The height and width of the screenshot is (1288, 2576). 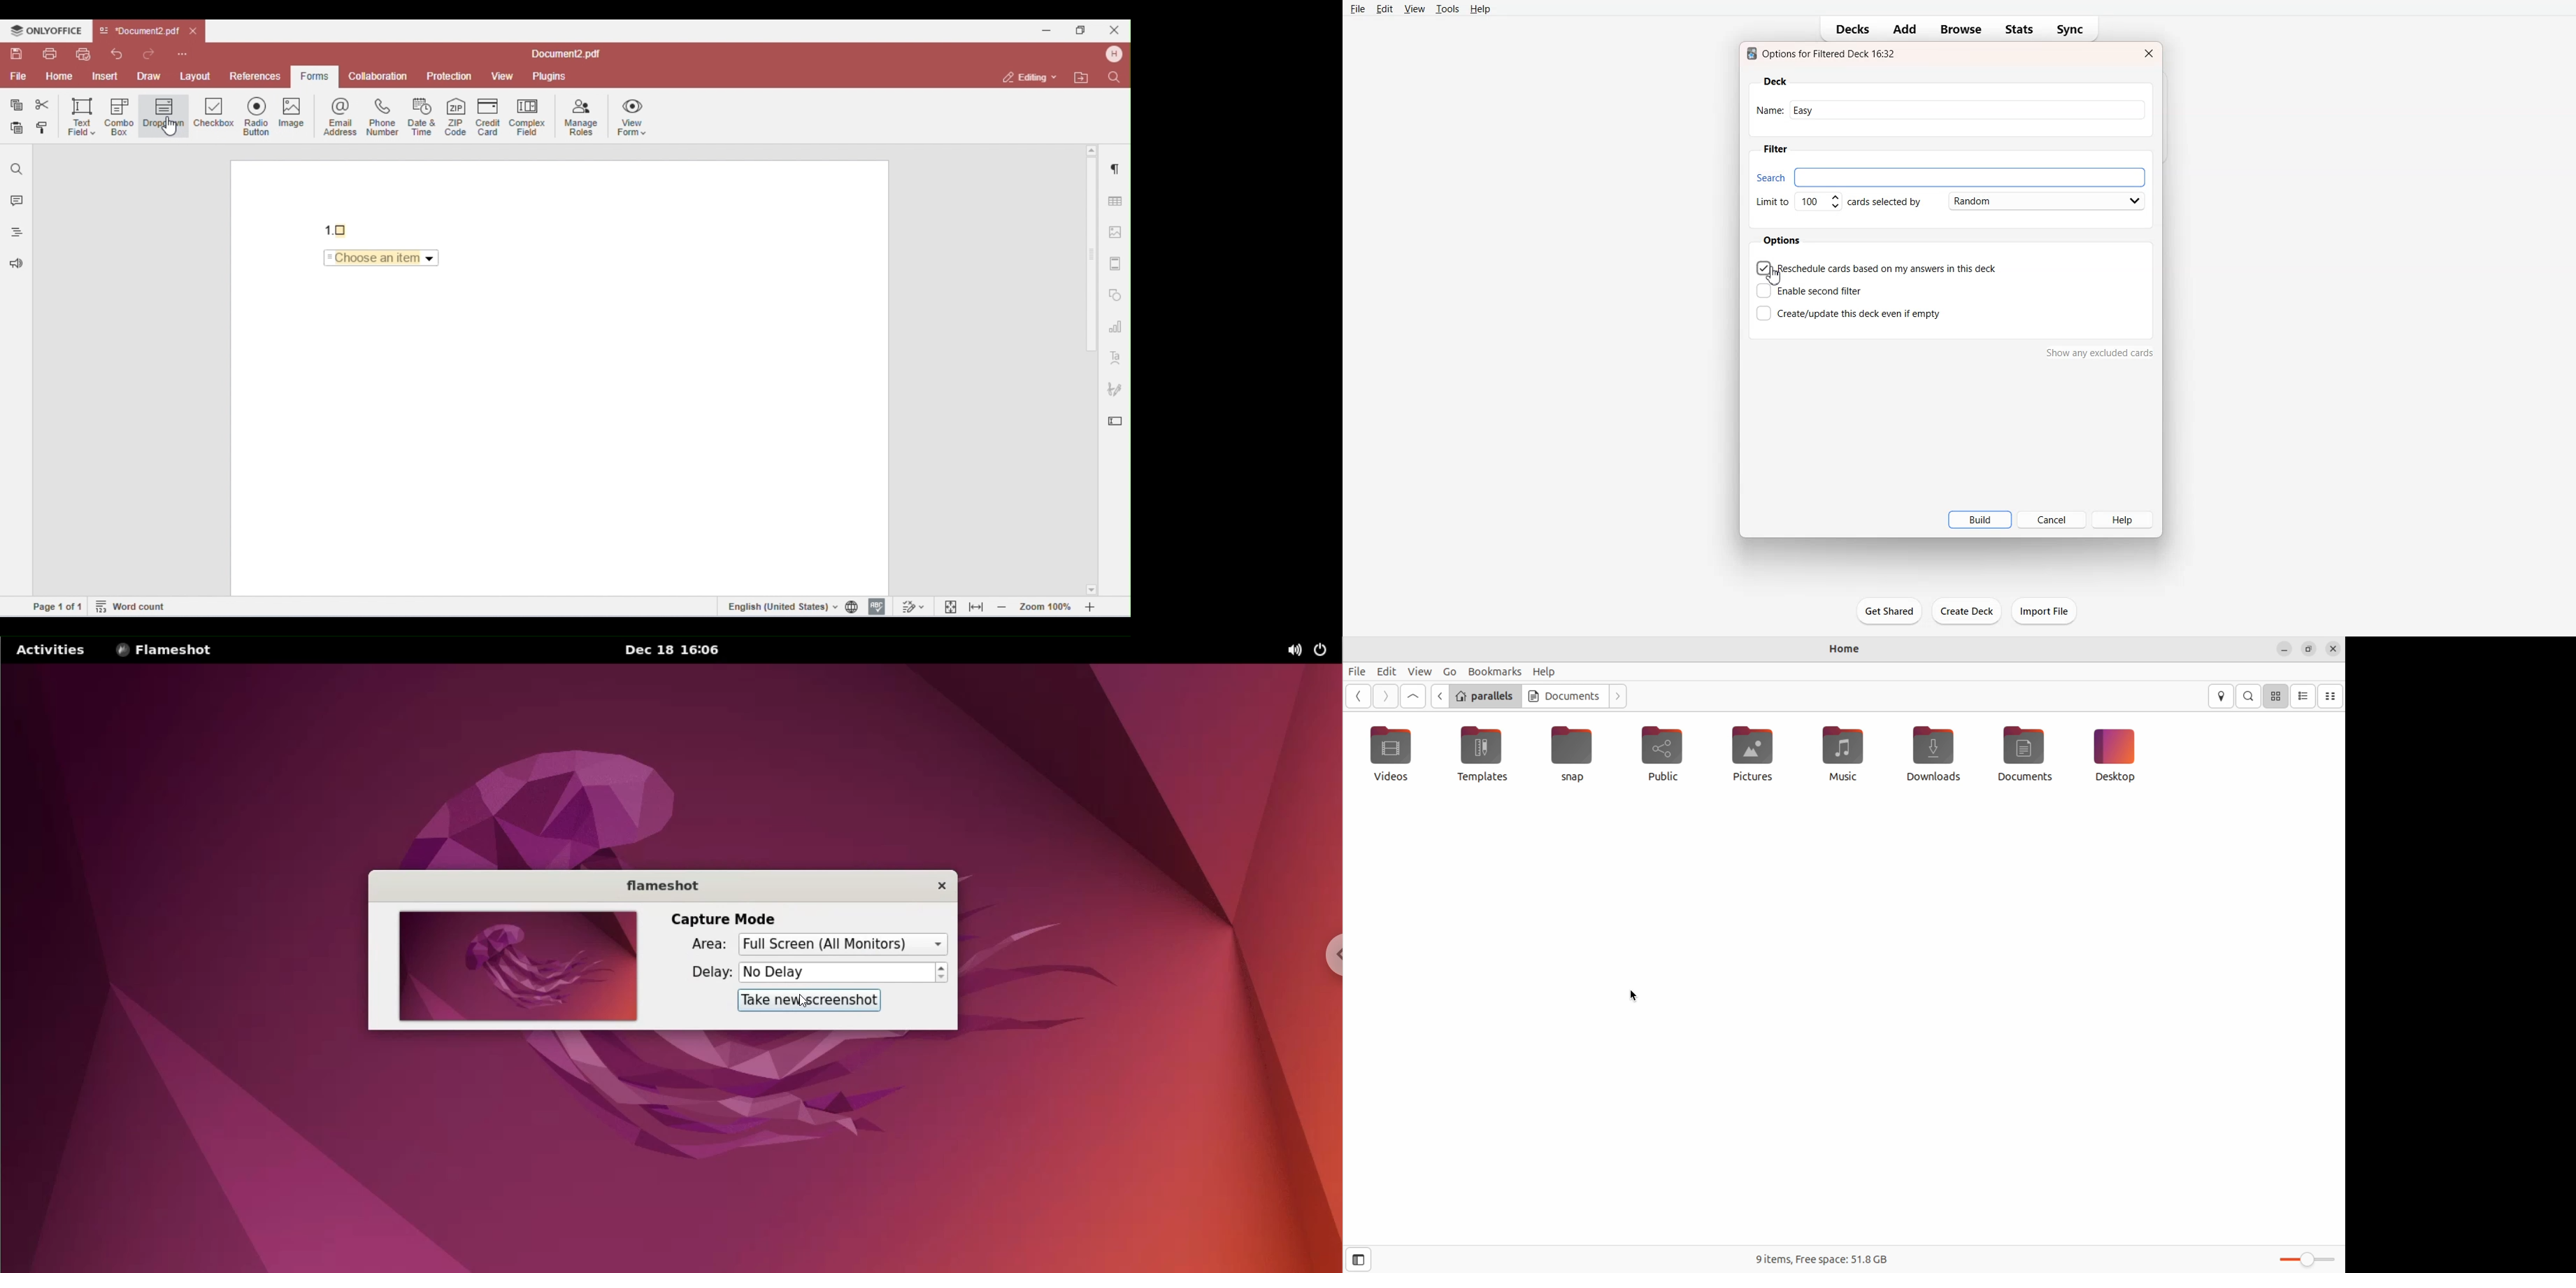 I want to click on get shared, so click(x=1891, y=613).